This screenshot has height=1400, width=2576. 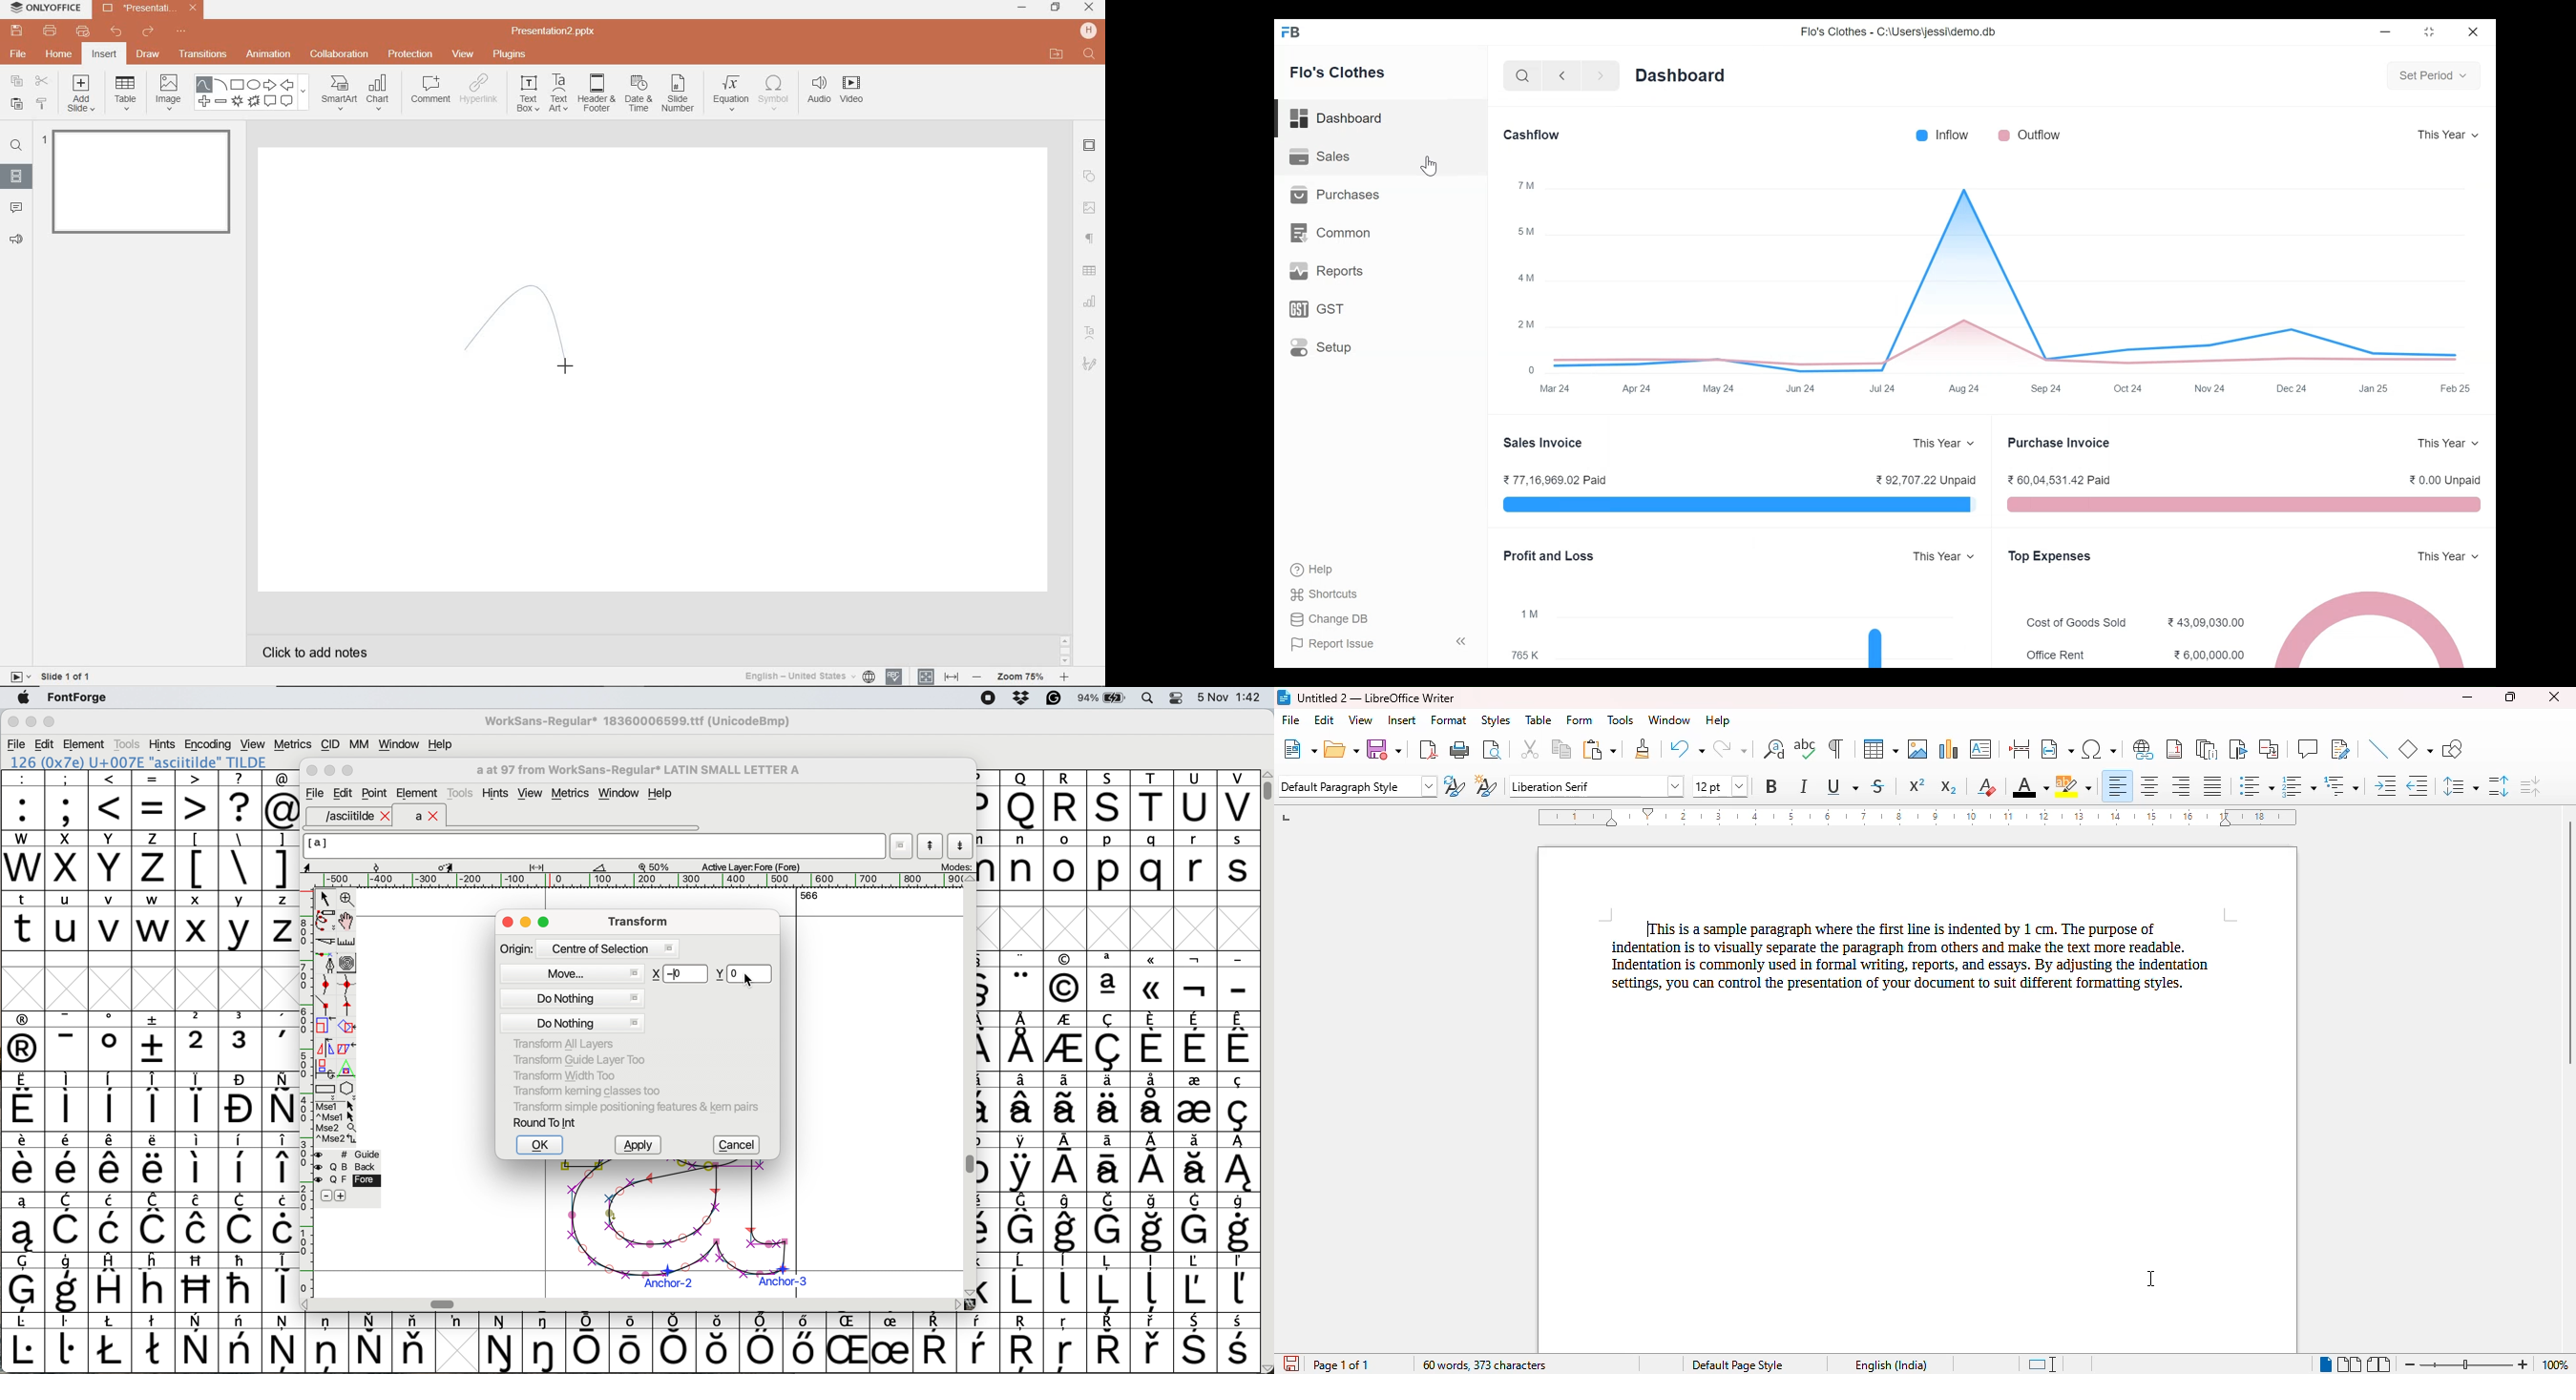 What do you see at coordinates (2206, 621) in the screenshot?
I see `43,09,030.00` at bounding box center [2206, 621].